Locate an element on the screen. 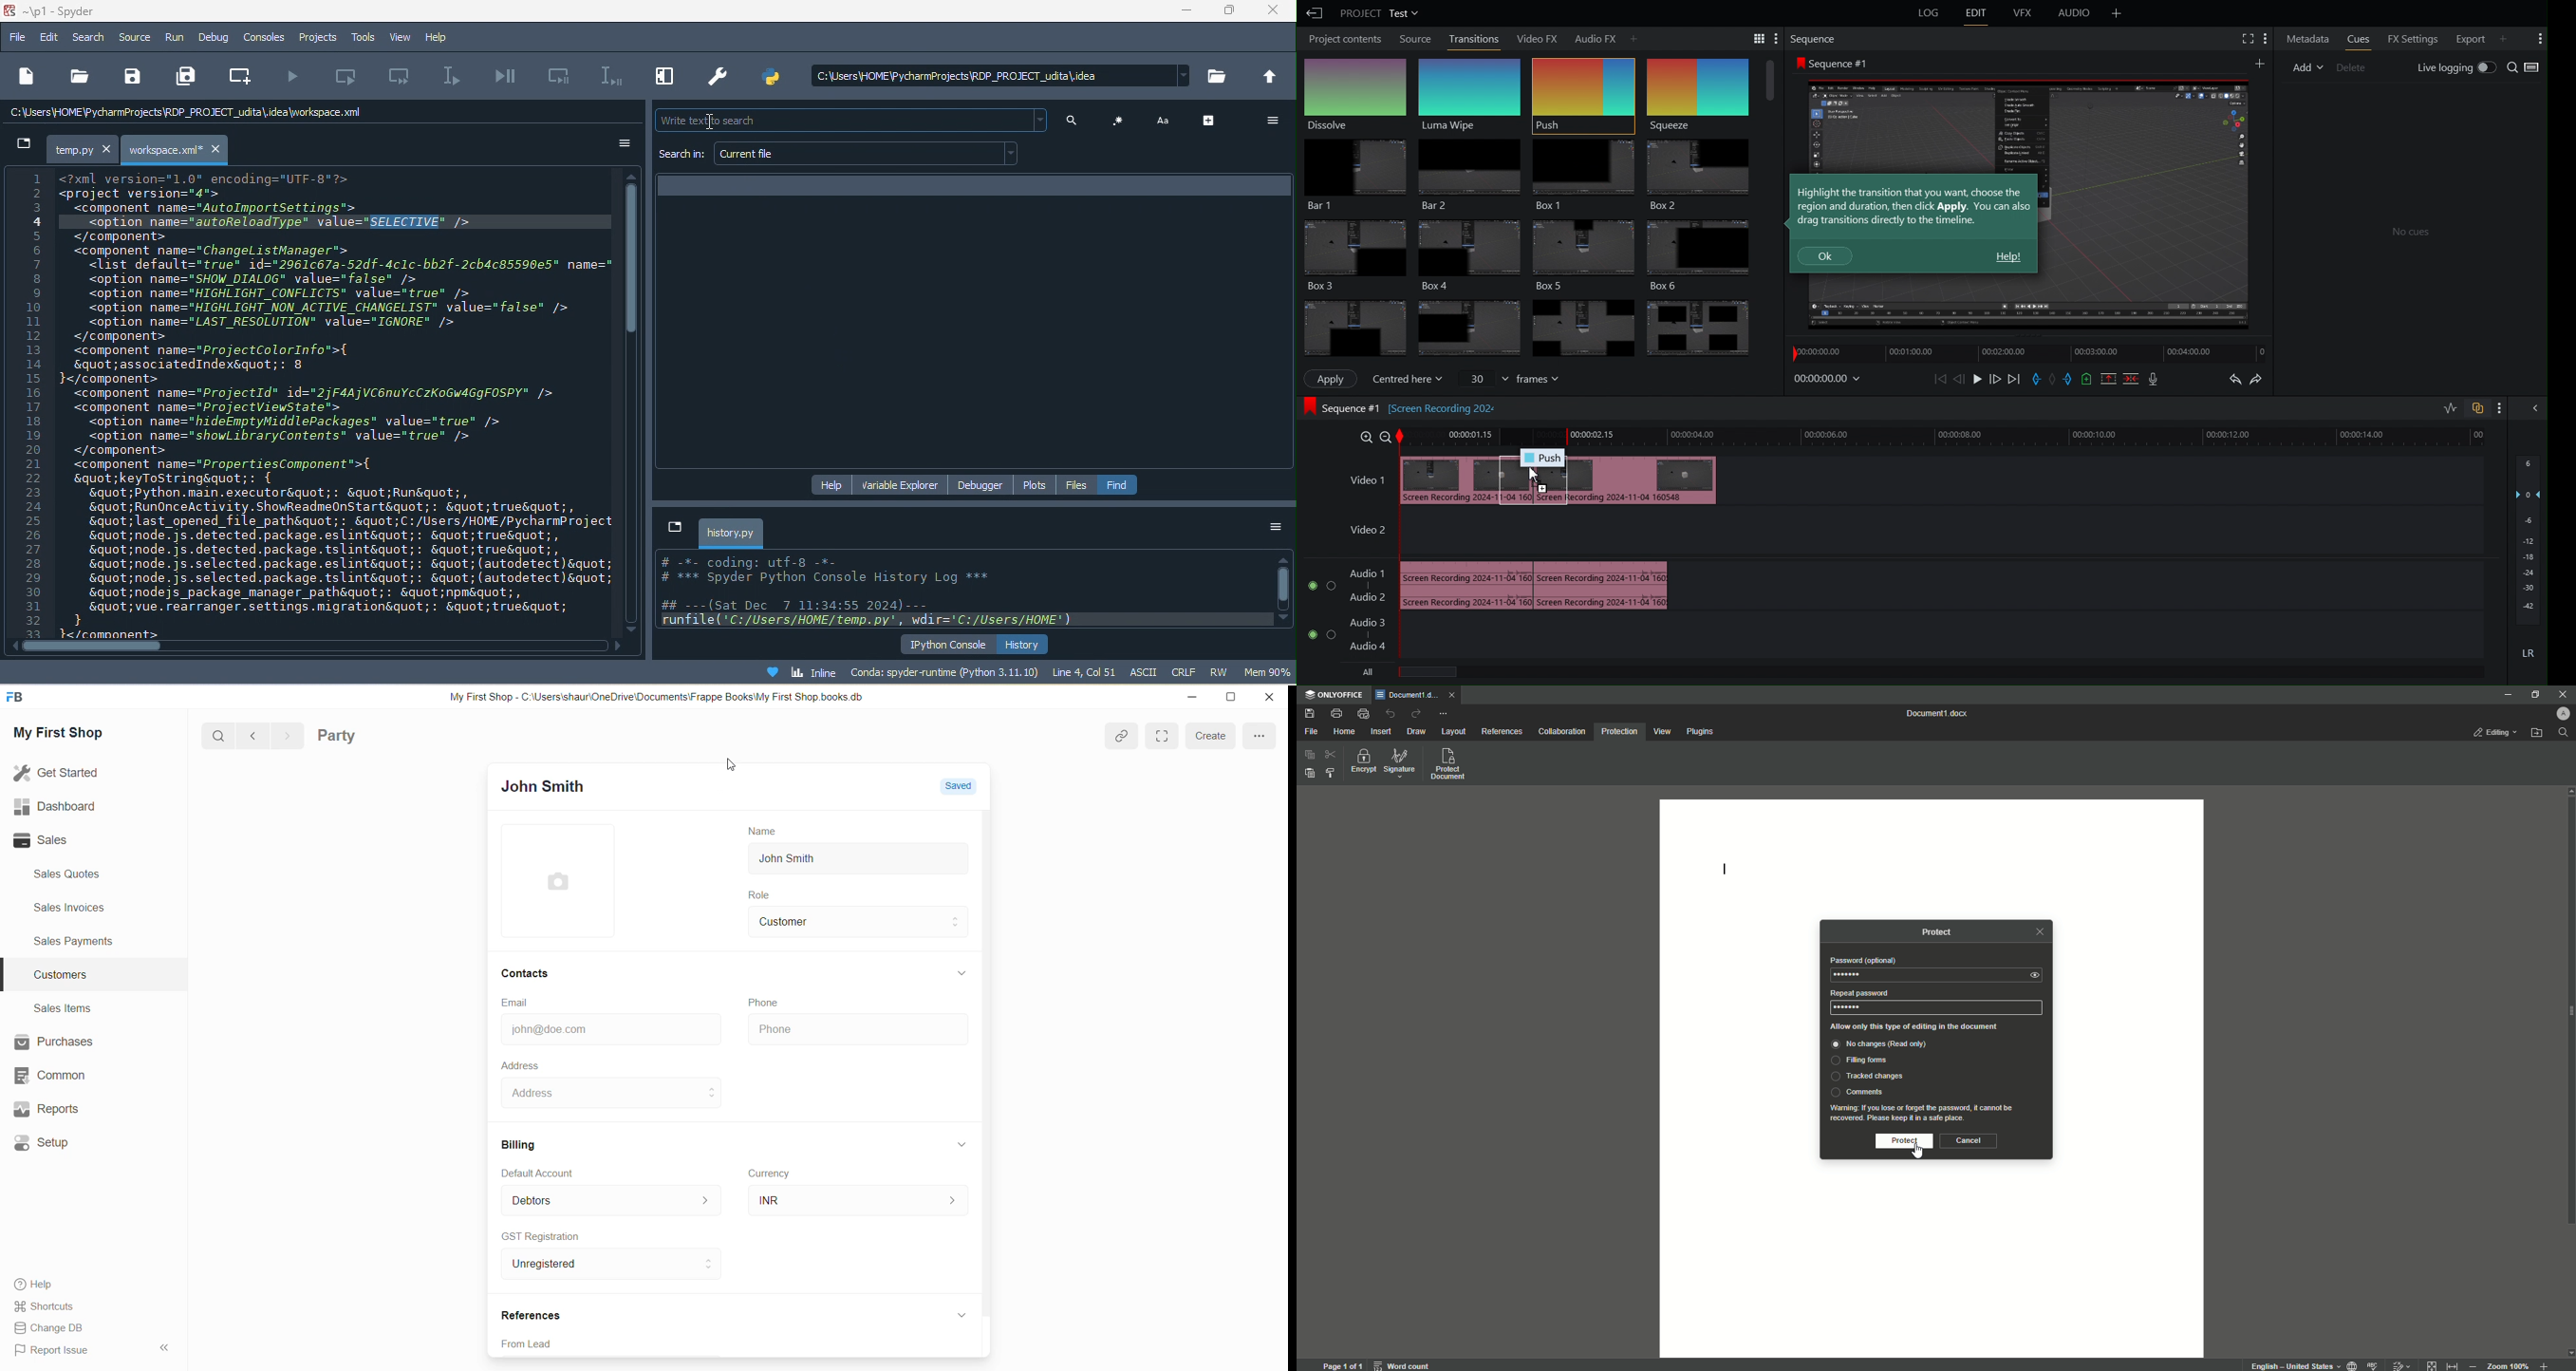  email Input box is located at coordinates (607, 1027).